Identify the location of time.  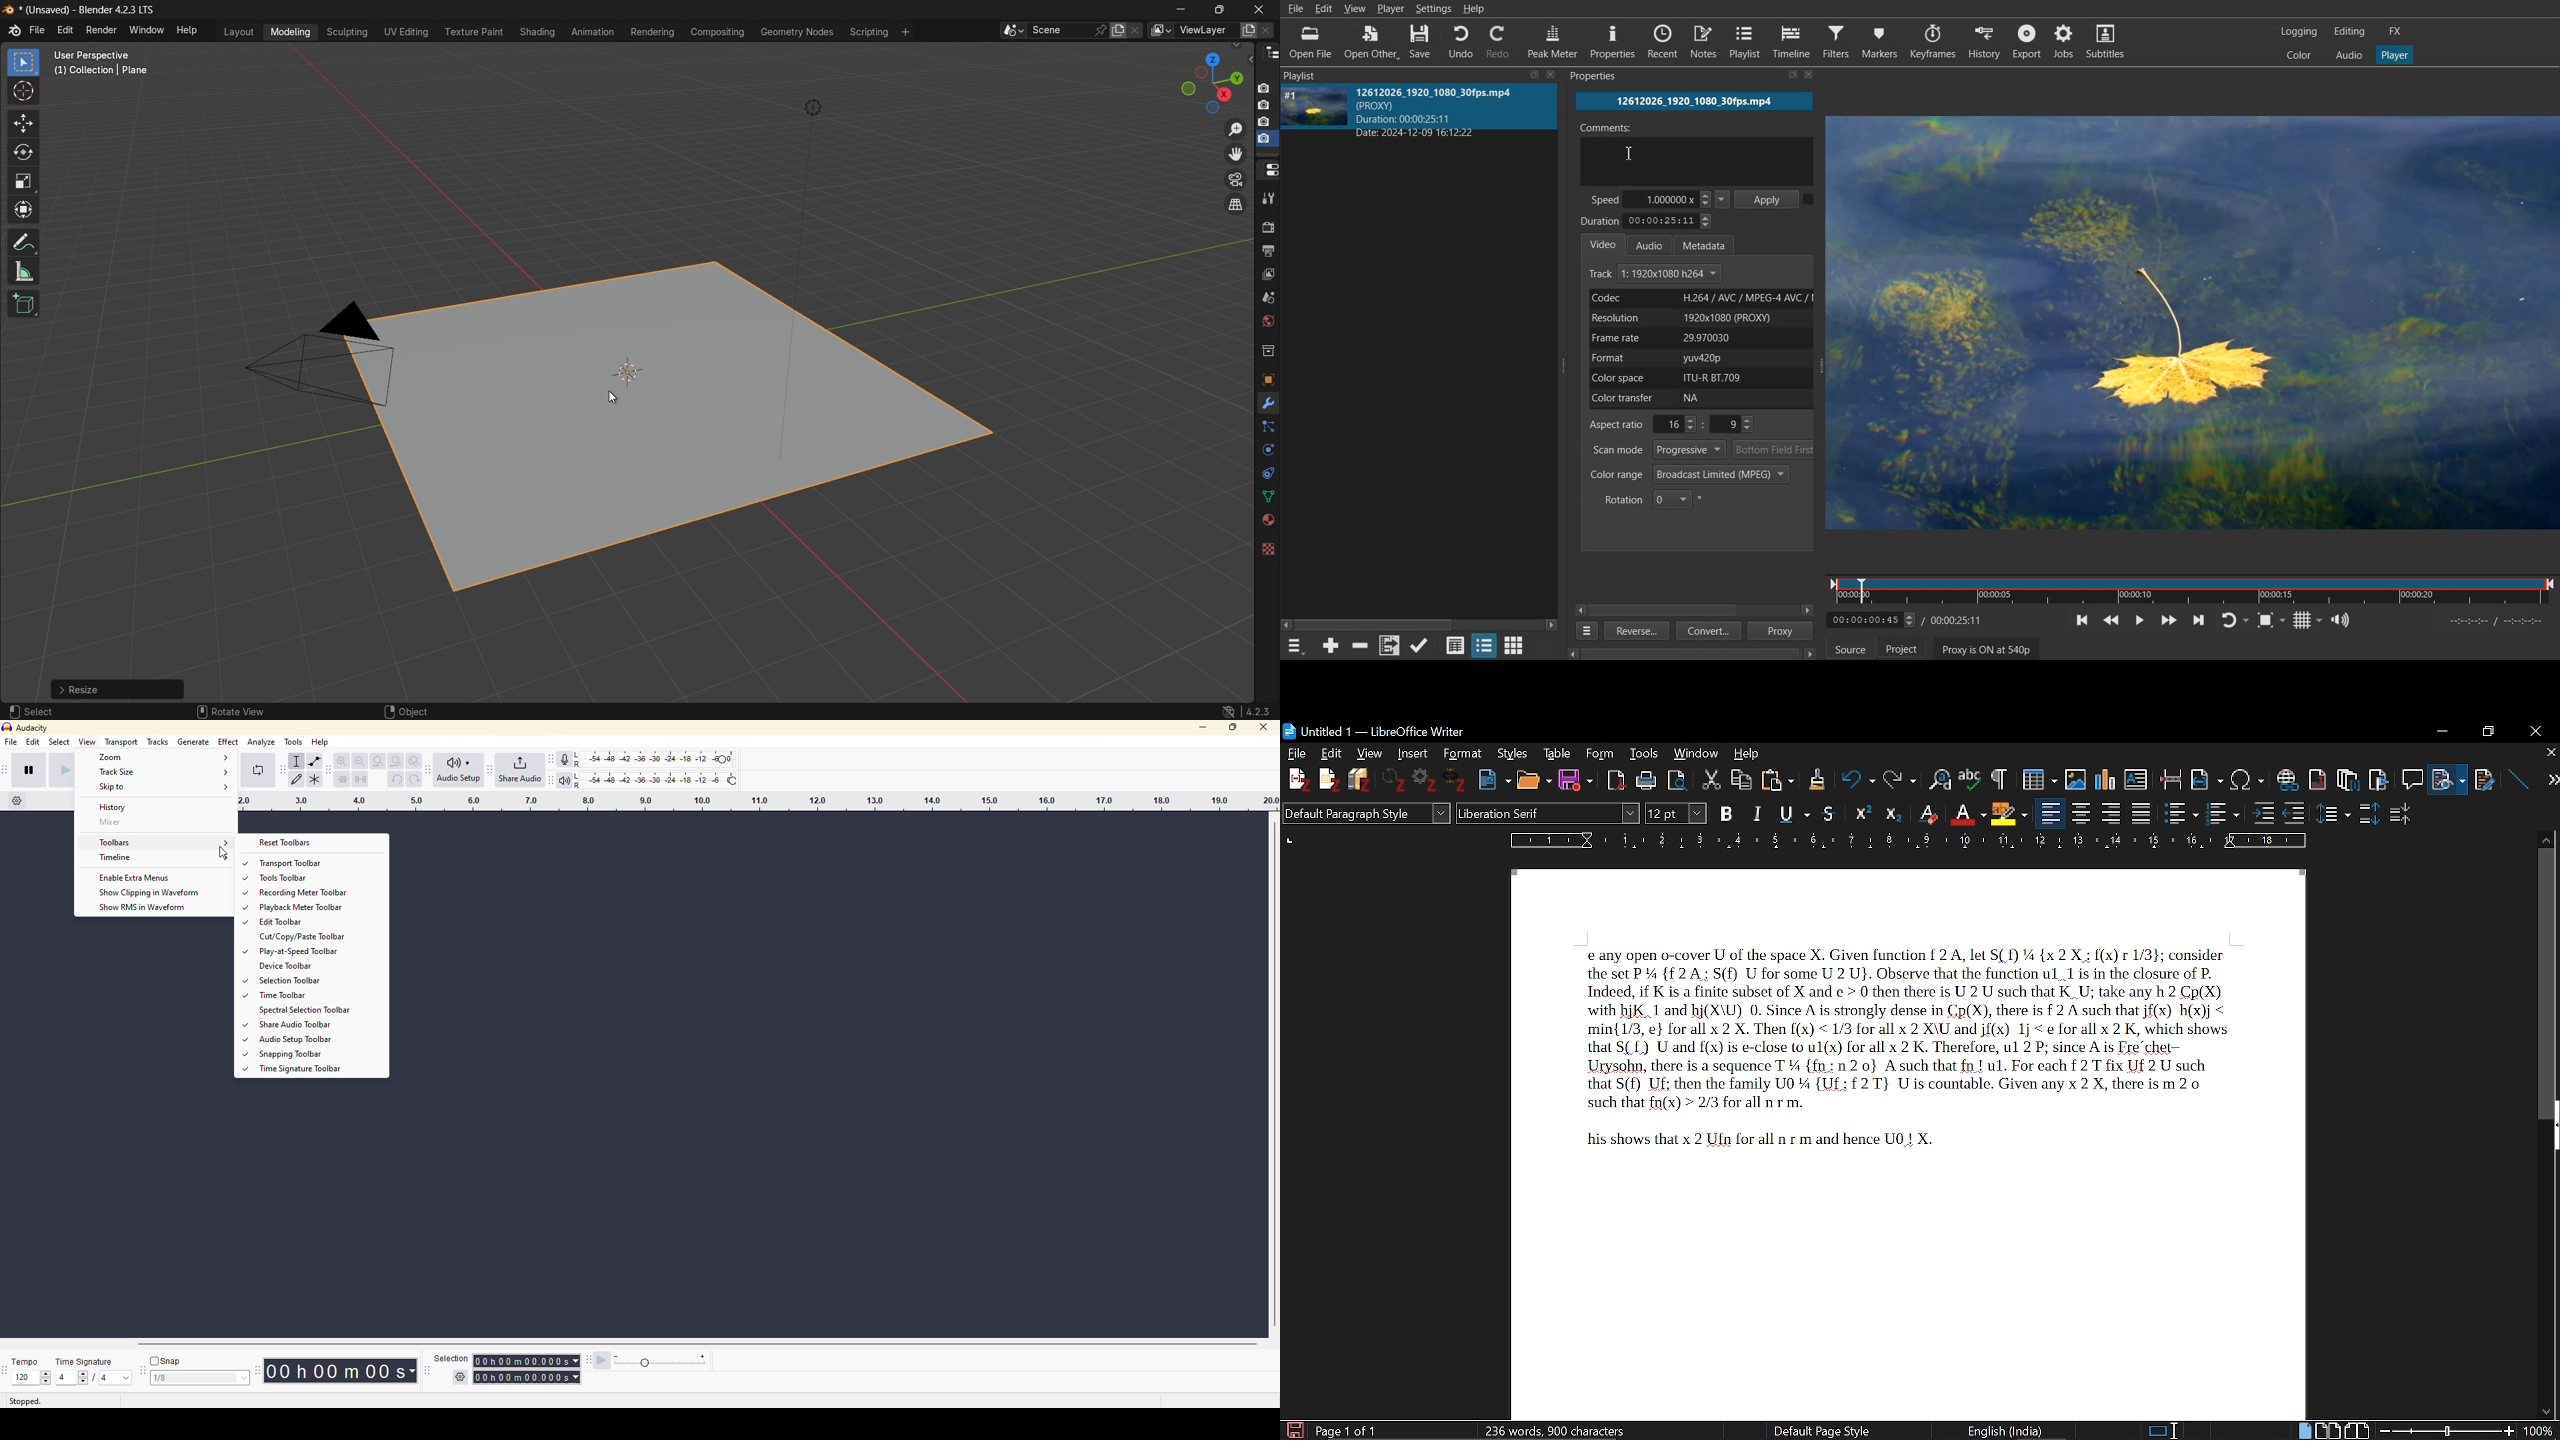
(342, 1369).